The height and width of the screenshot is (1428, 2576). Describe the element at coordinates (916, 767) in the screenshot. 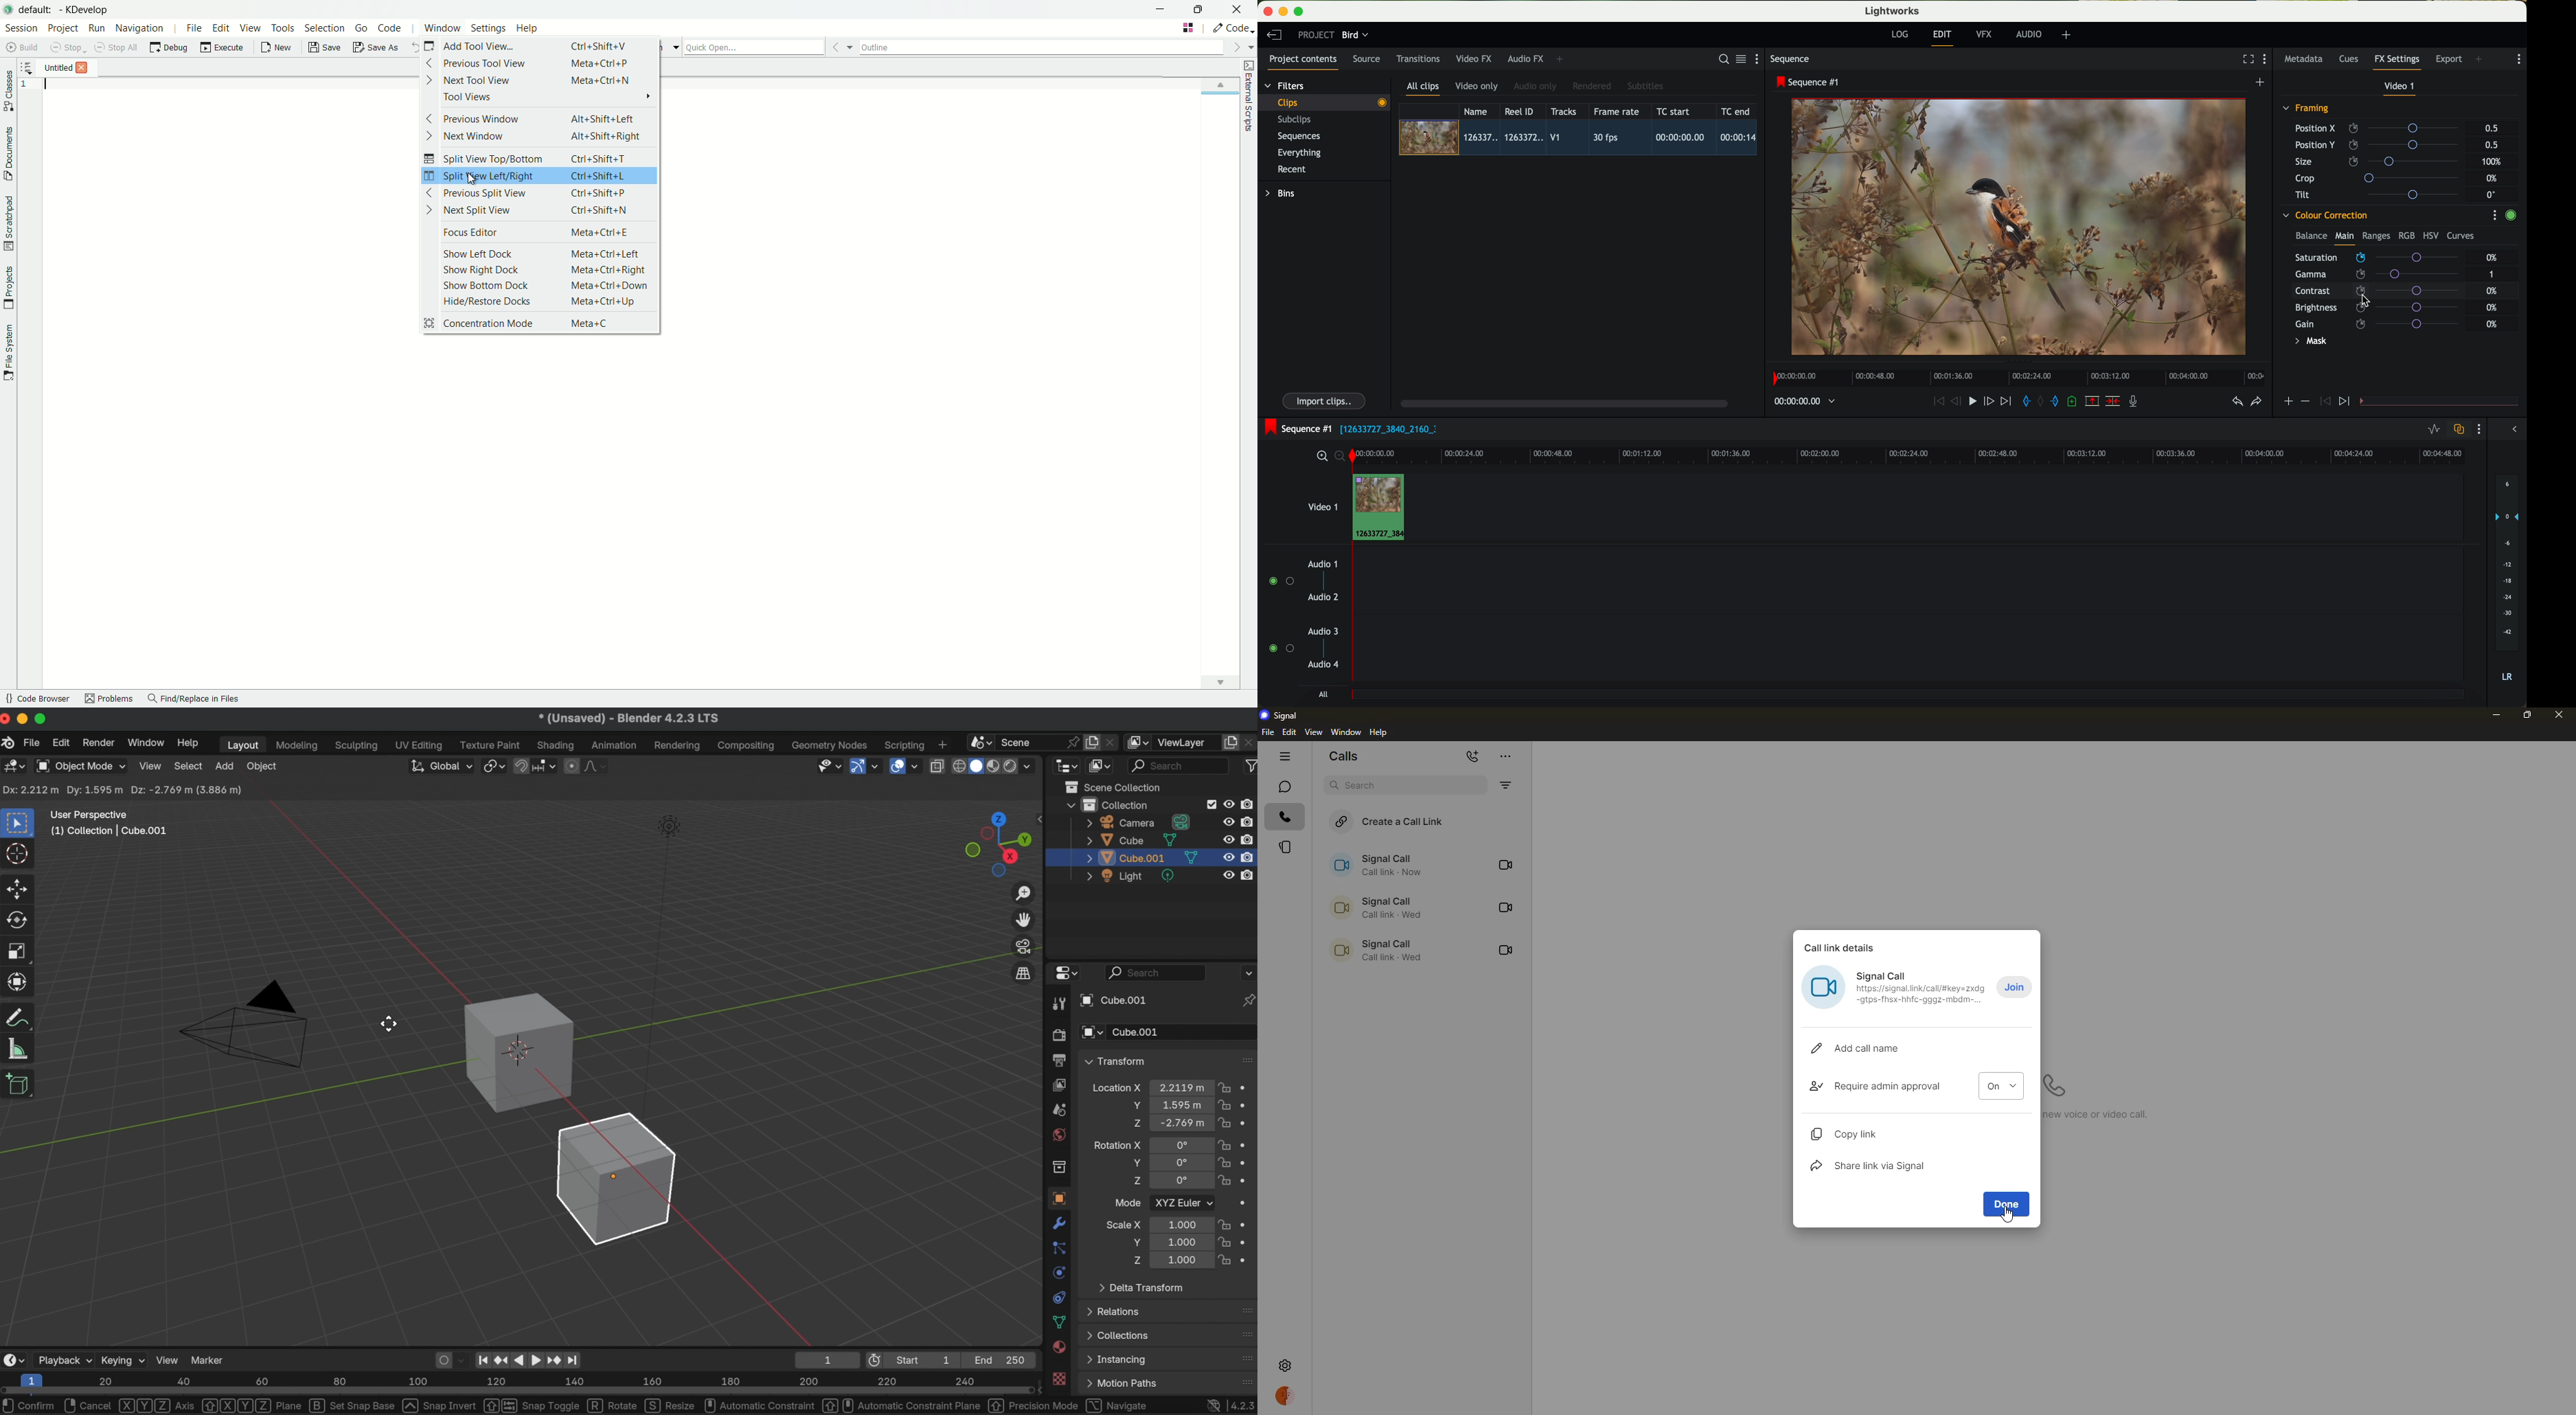

I see `overlays` at that location.